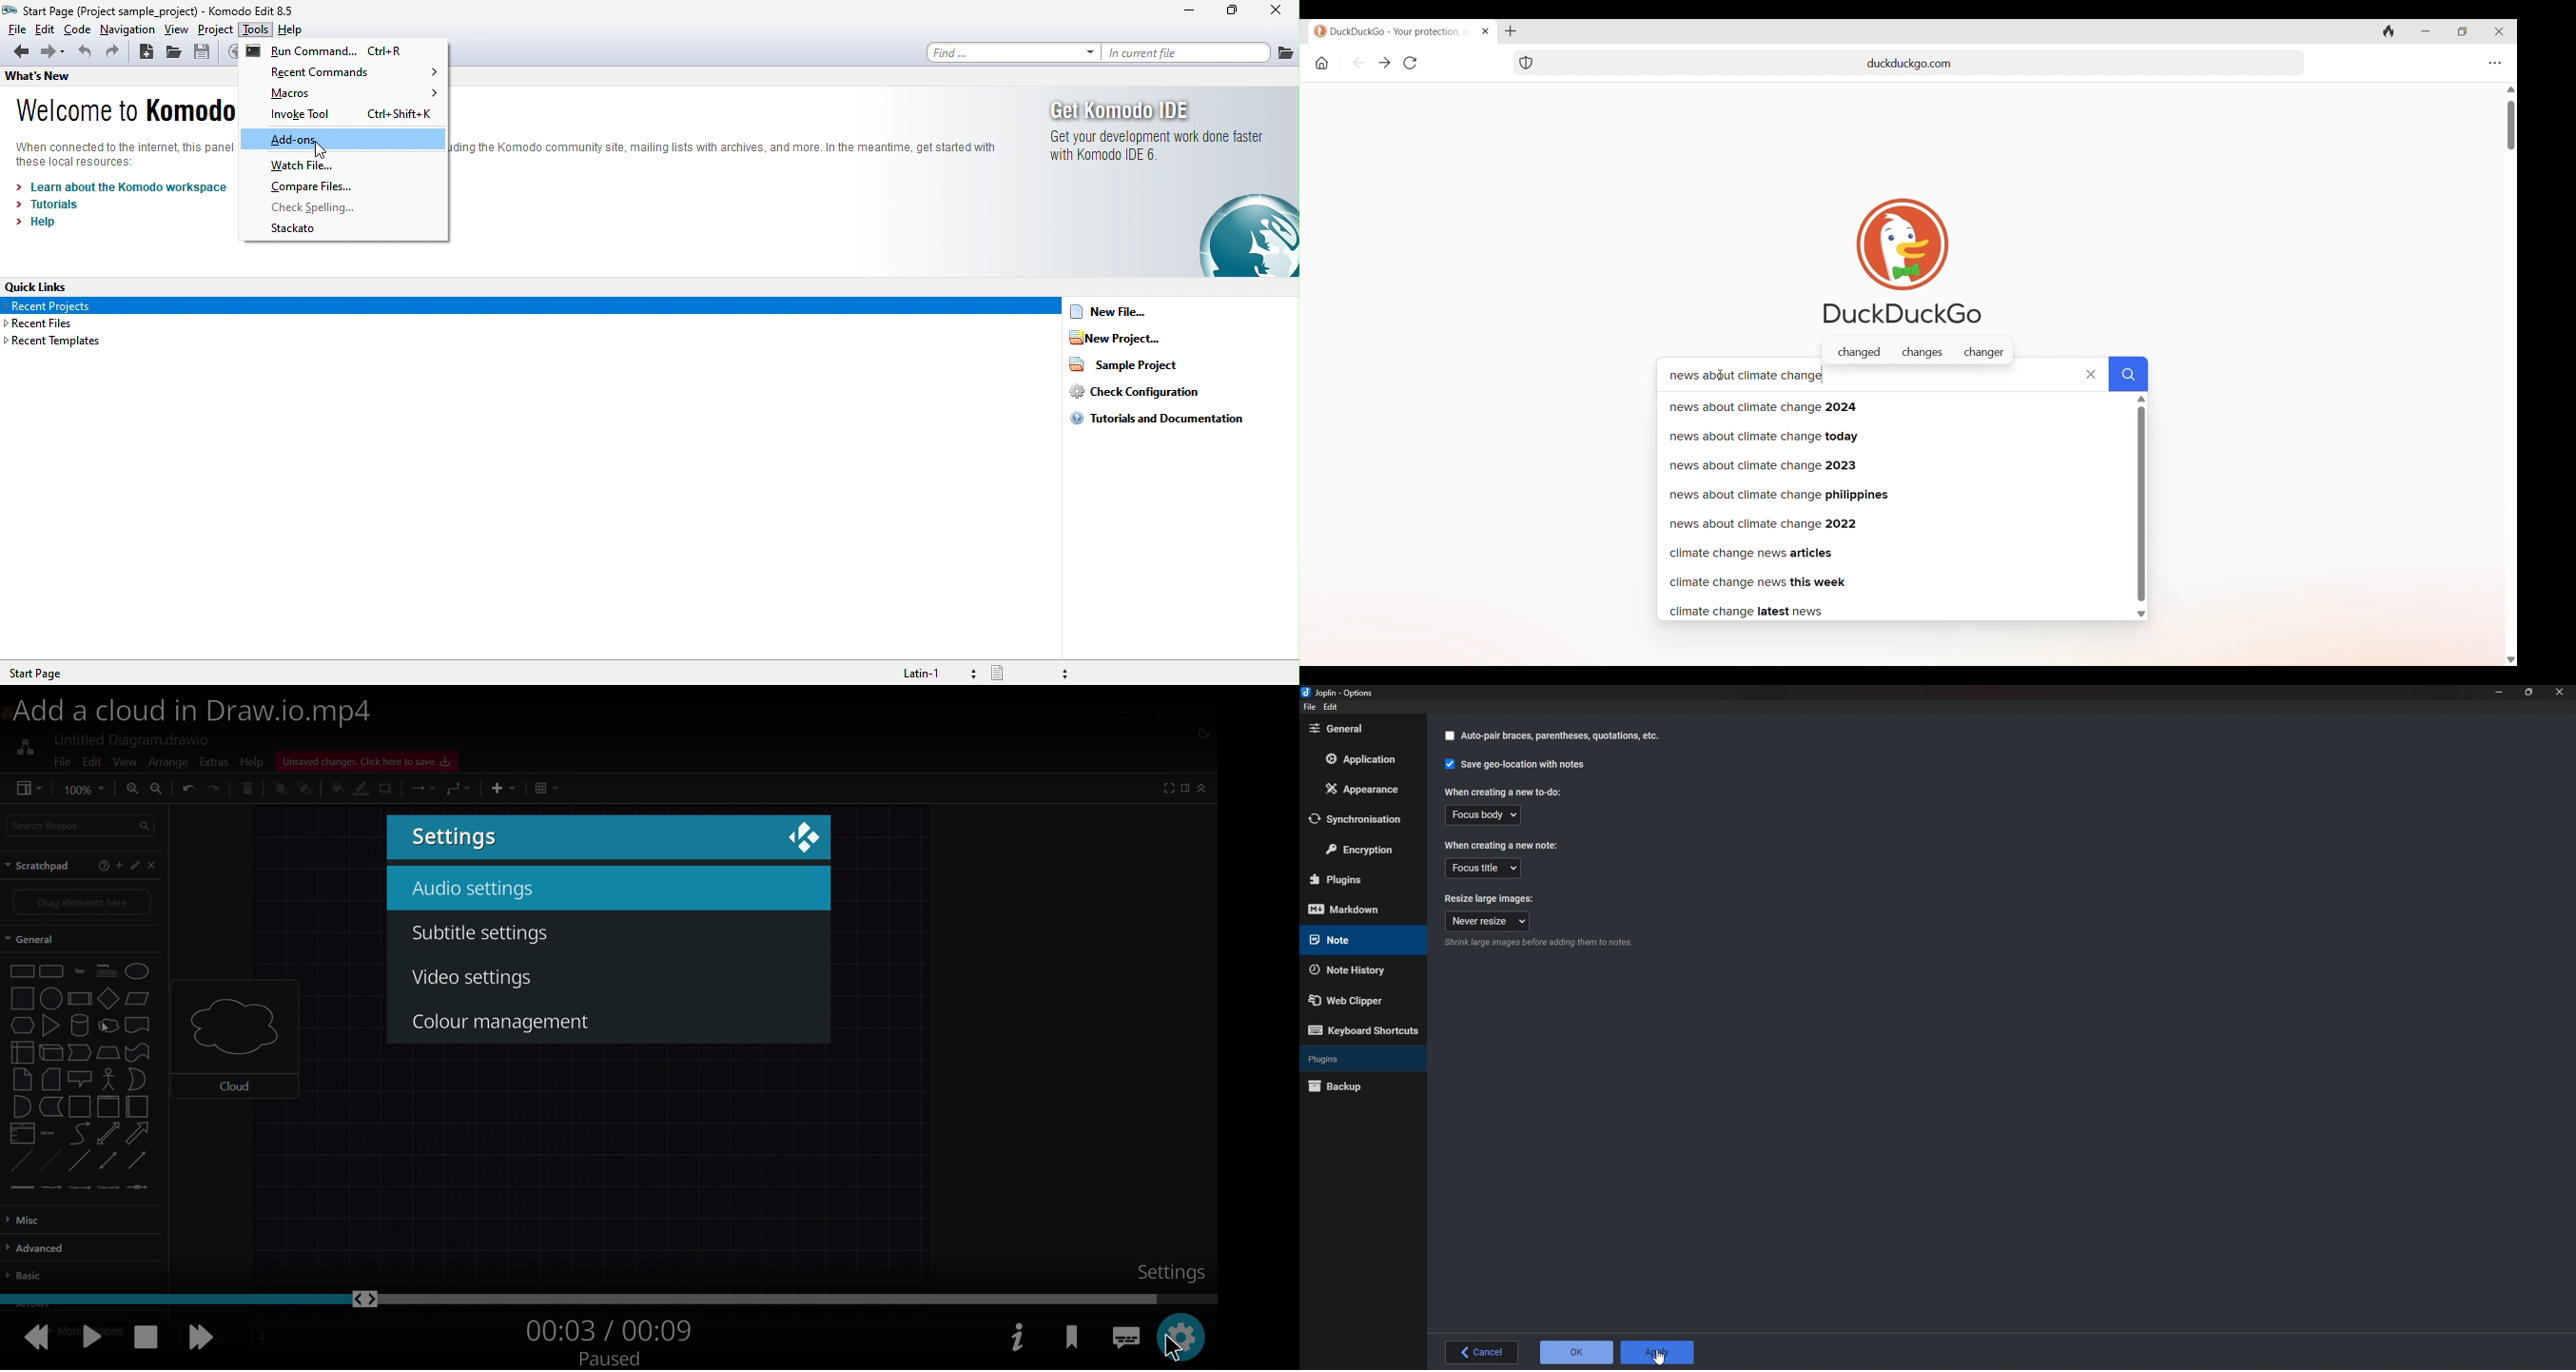  What do you see at coordinates (148, 52) in the screenshot?
I see `new` at bounding box center [148, 52].